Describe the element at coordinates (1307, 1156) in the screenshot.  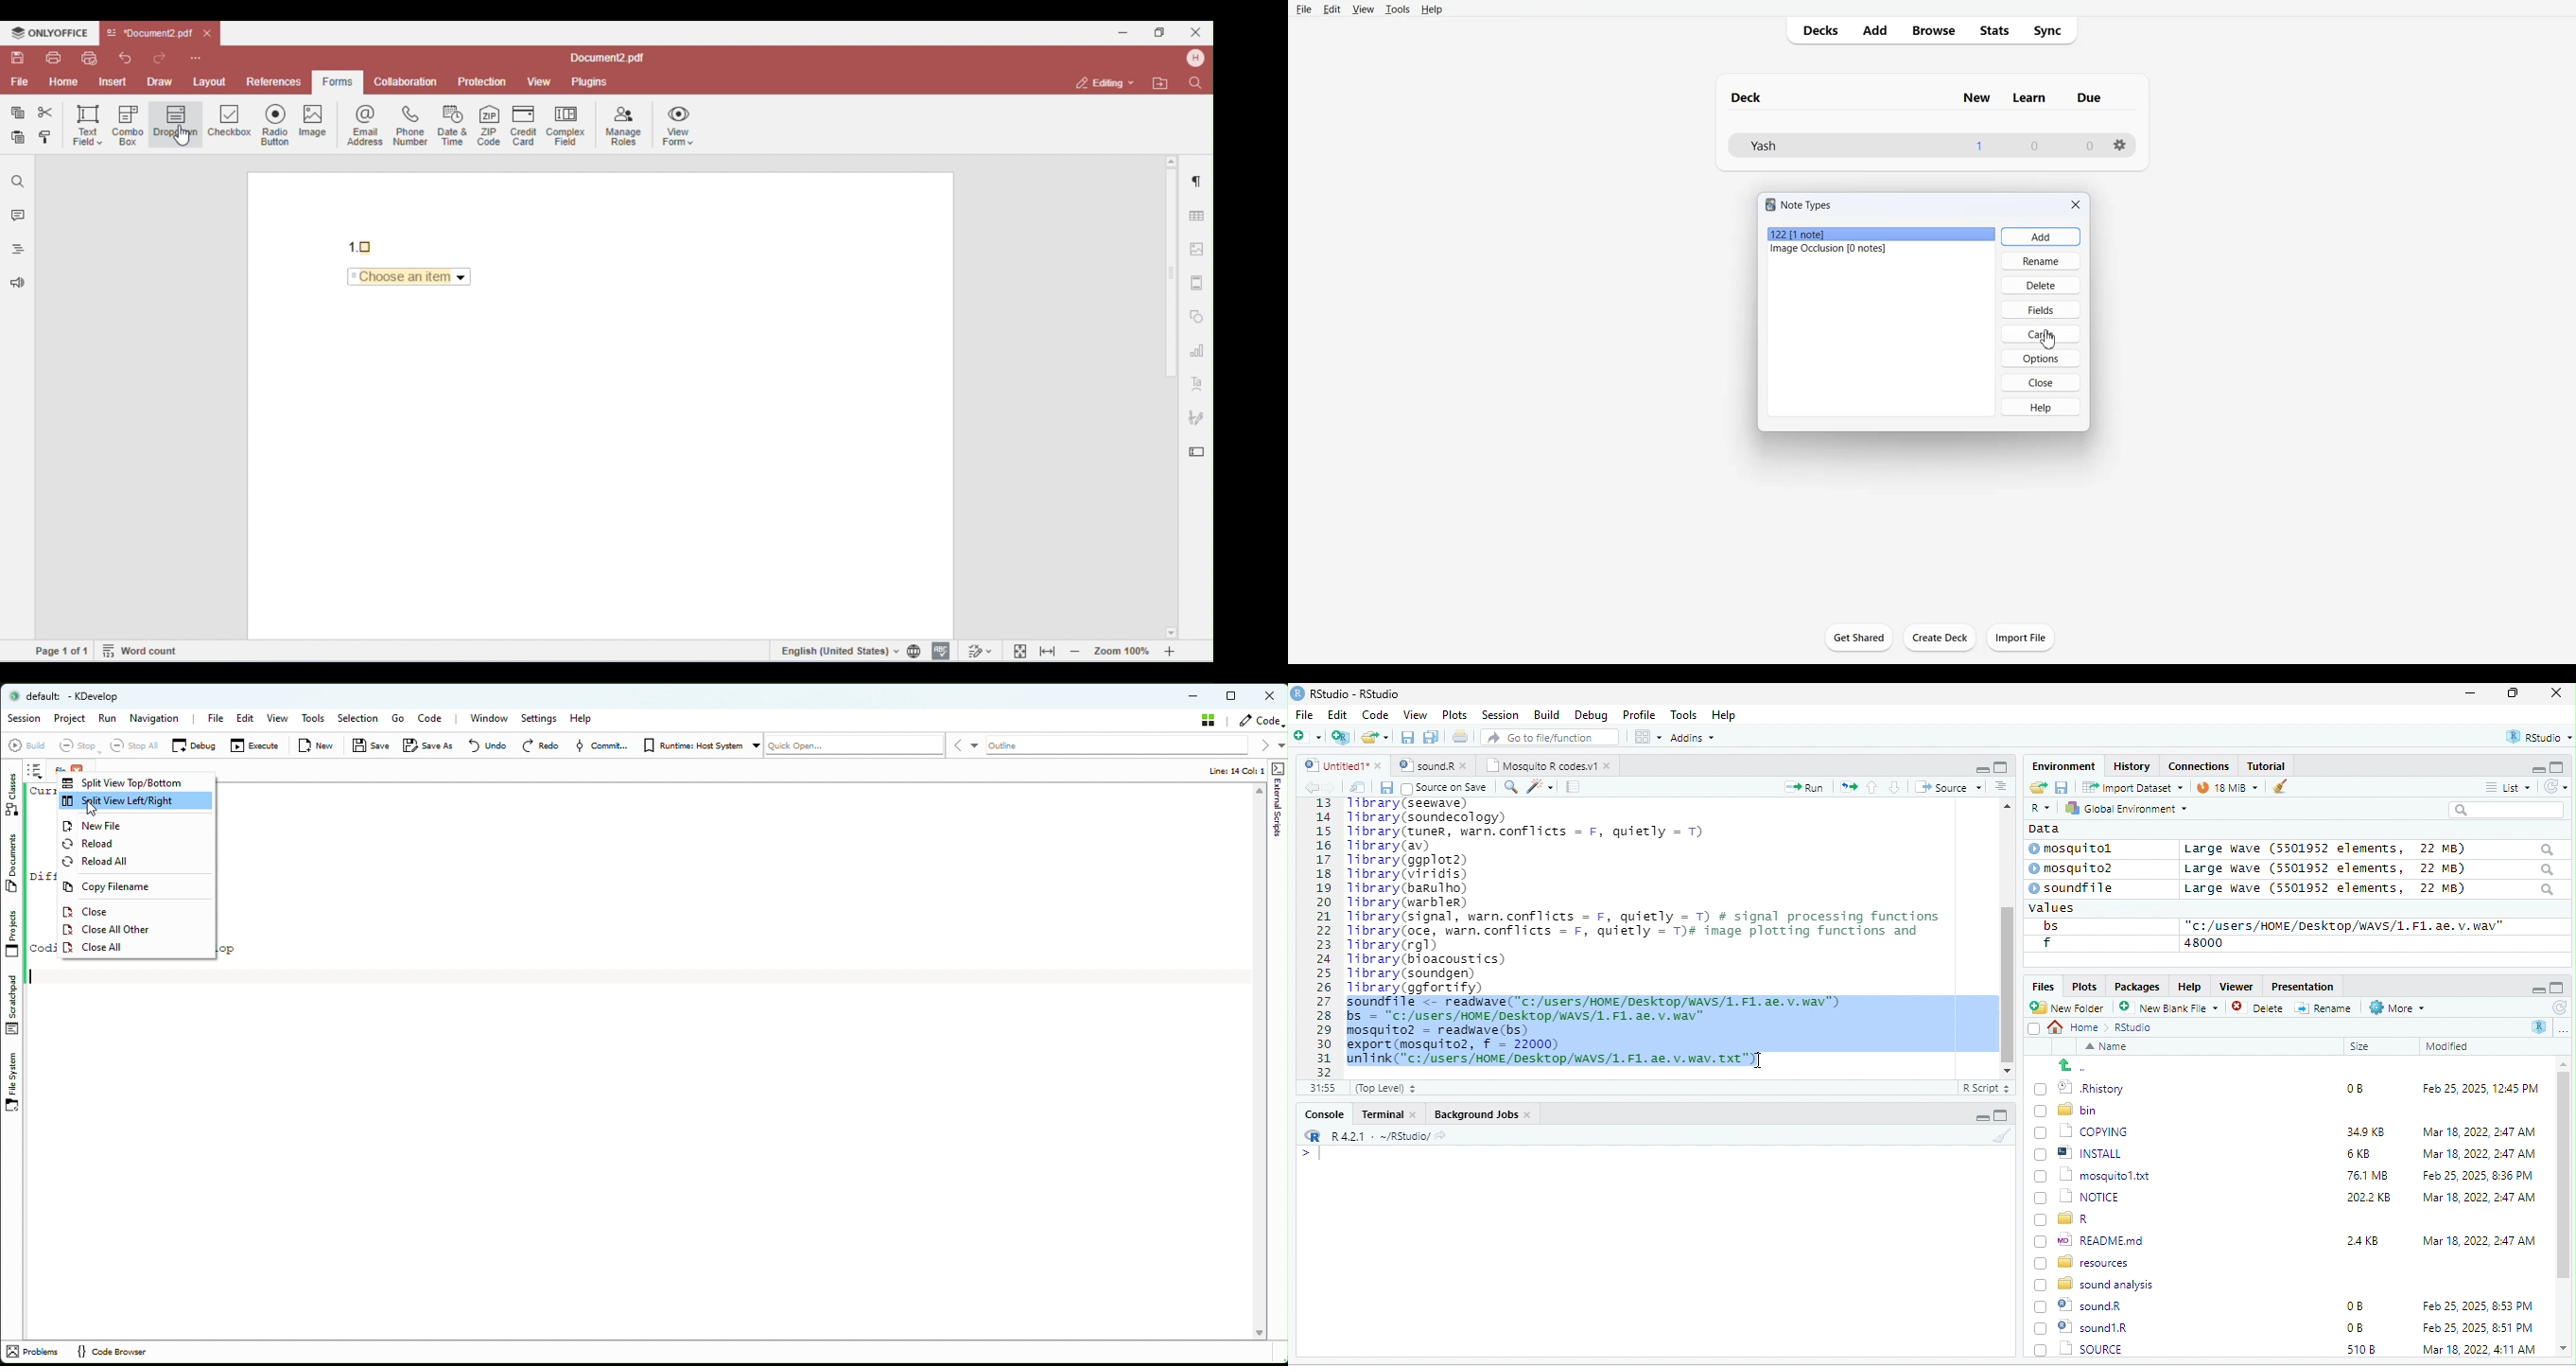
I see `syntax` at that location.